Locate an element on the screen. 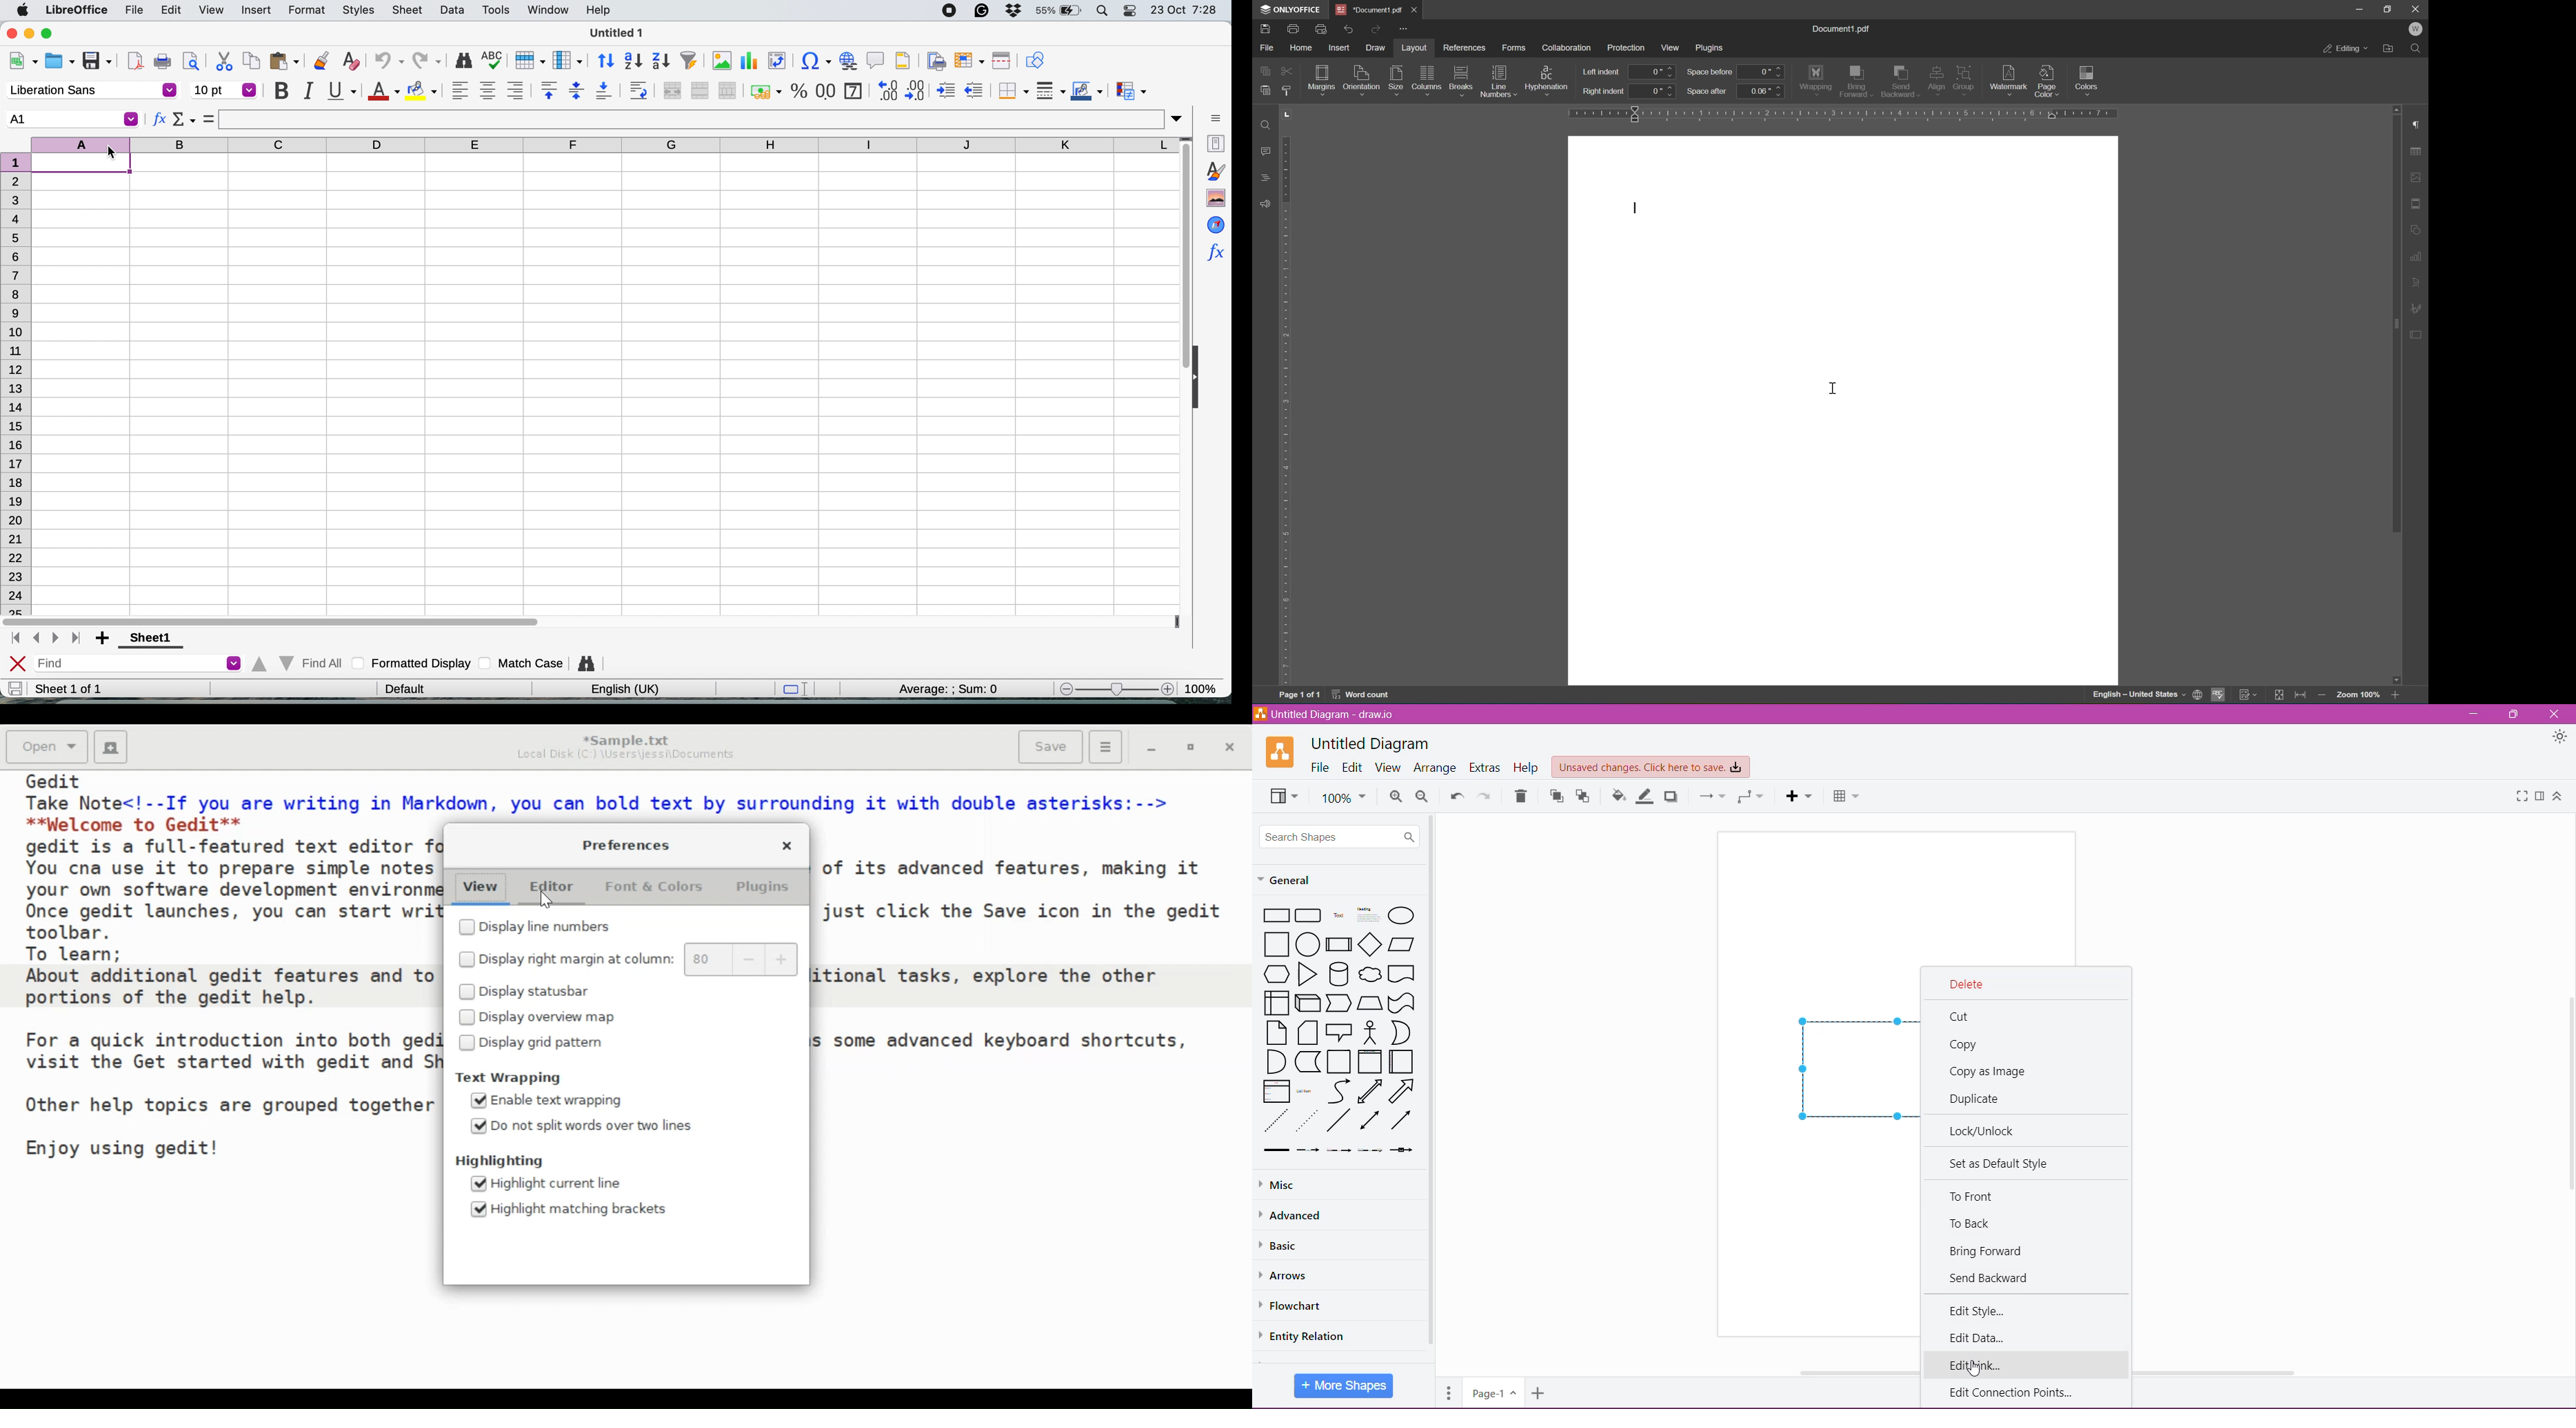  italic is located at coordinates (311, 91).